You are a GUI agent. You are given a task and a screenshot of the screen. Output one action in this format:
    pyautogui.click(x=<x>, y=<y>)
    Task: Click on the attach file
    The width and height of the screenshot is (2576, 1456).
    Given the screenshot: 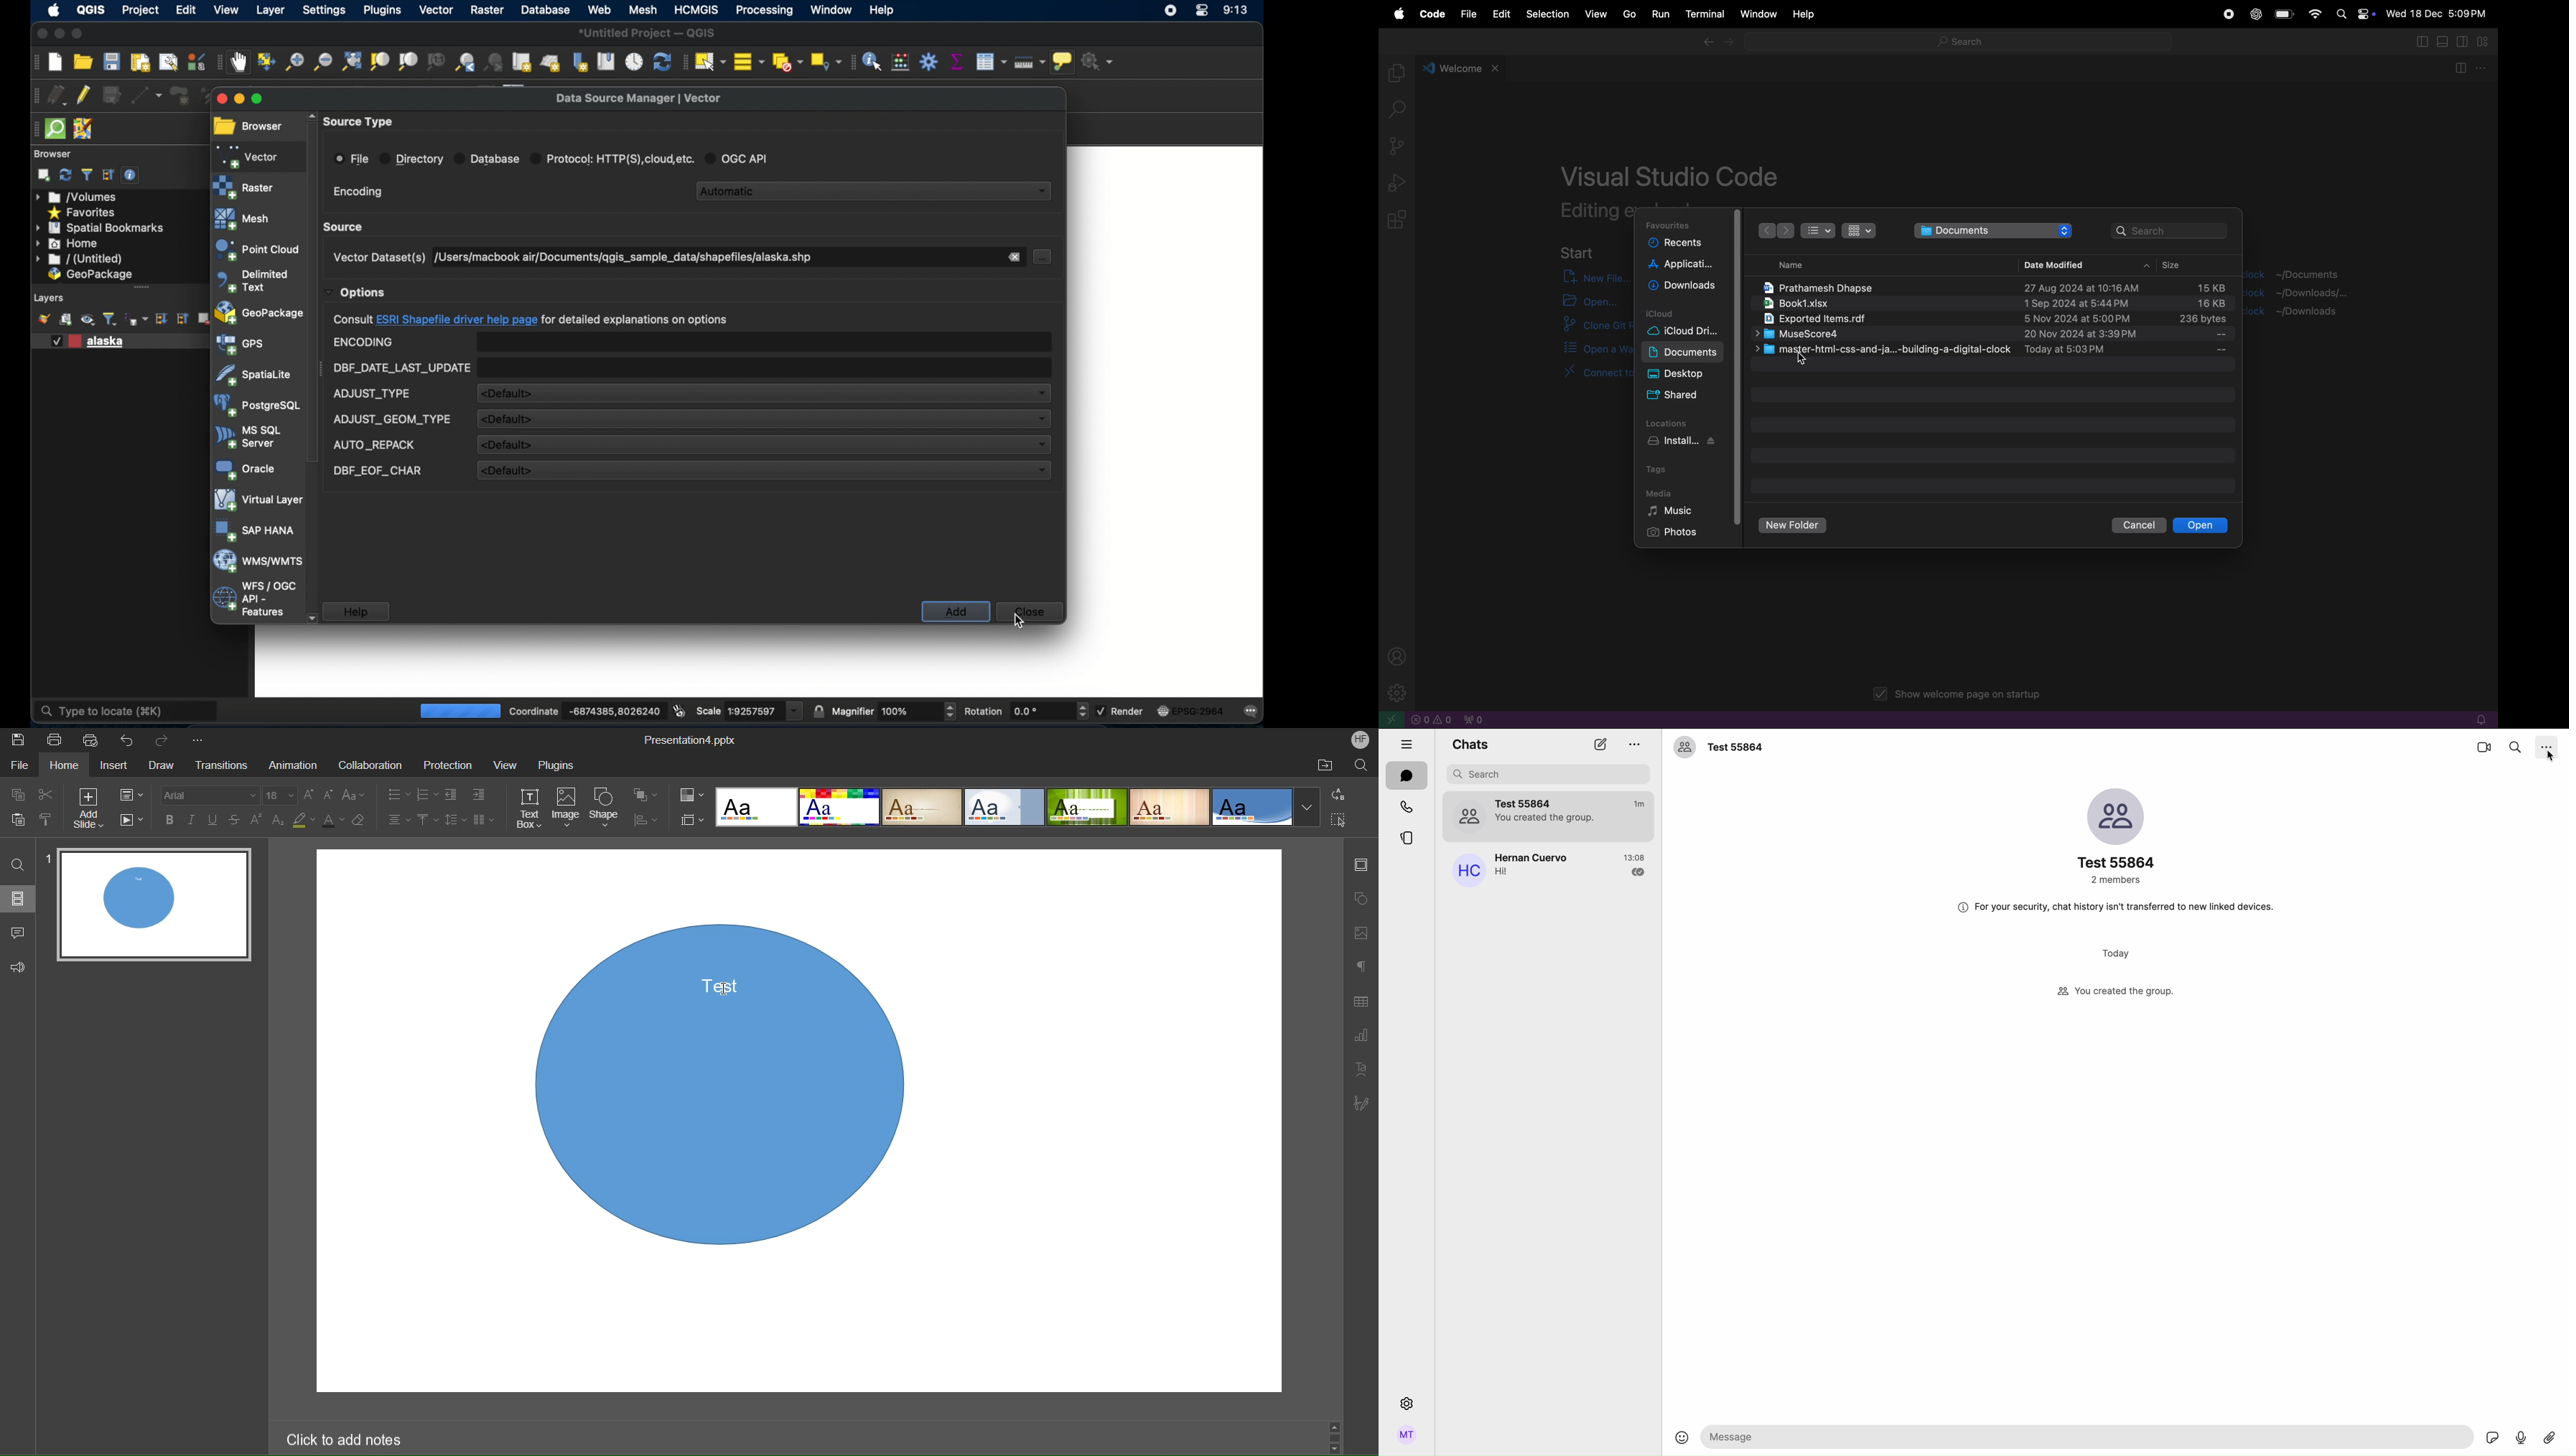 What is the action you would take?
    pyautogui.click(x=2549, y=1439)
    